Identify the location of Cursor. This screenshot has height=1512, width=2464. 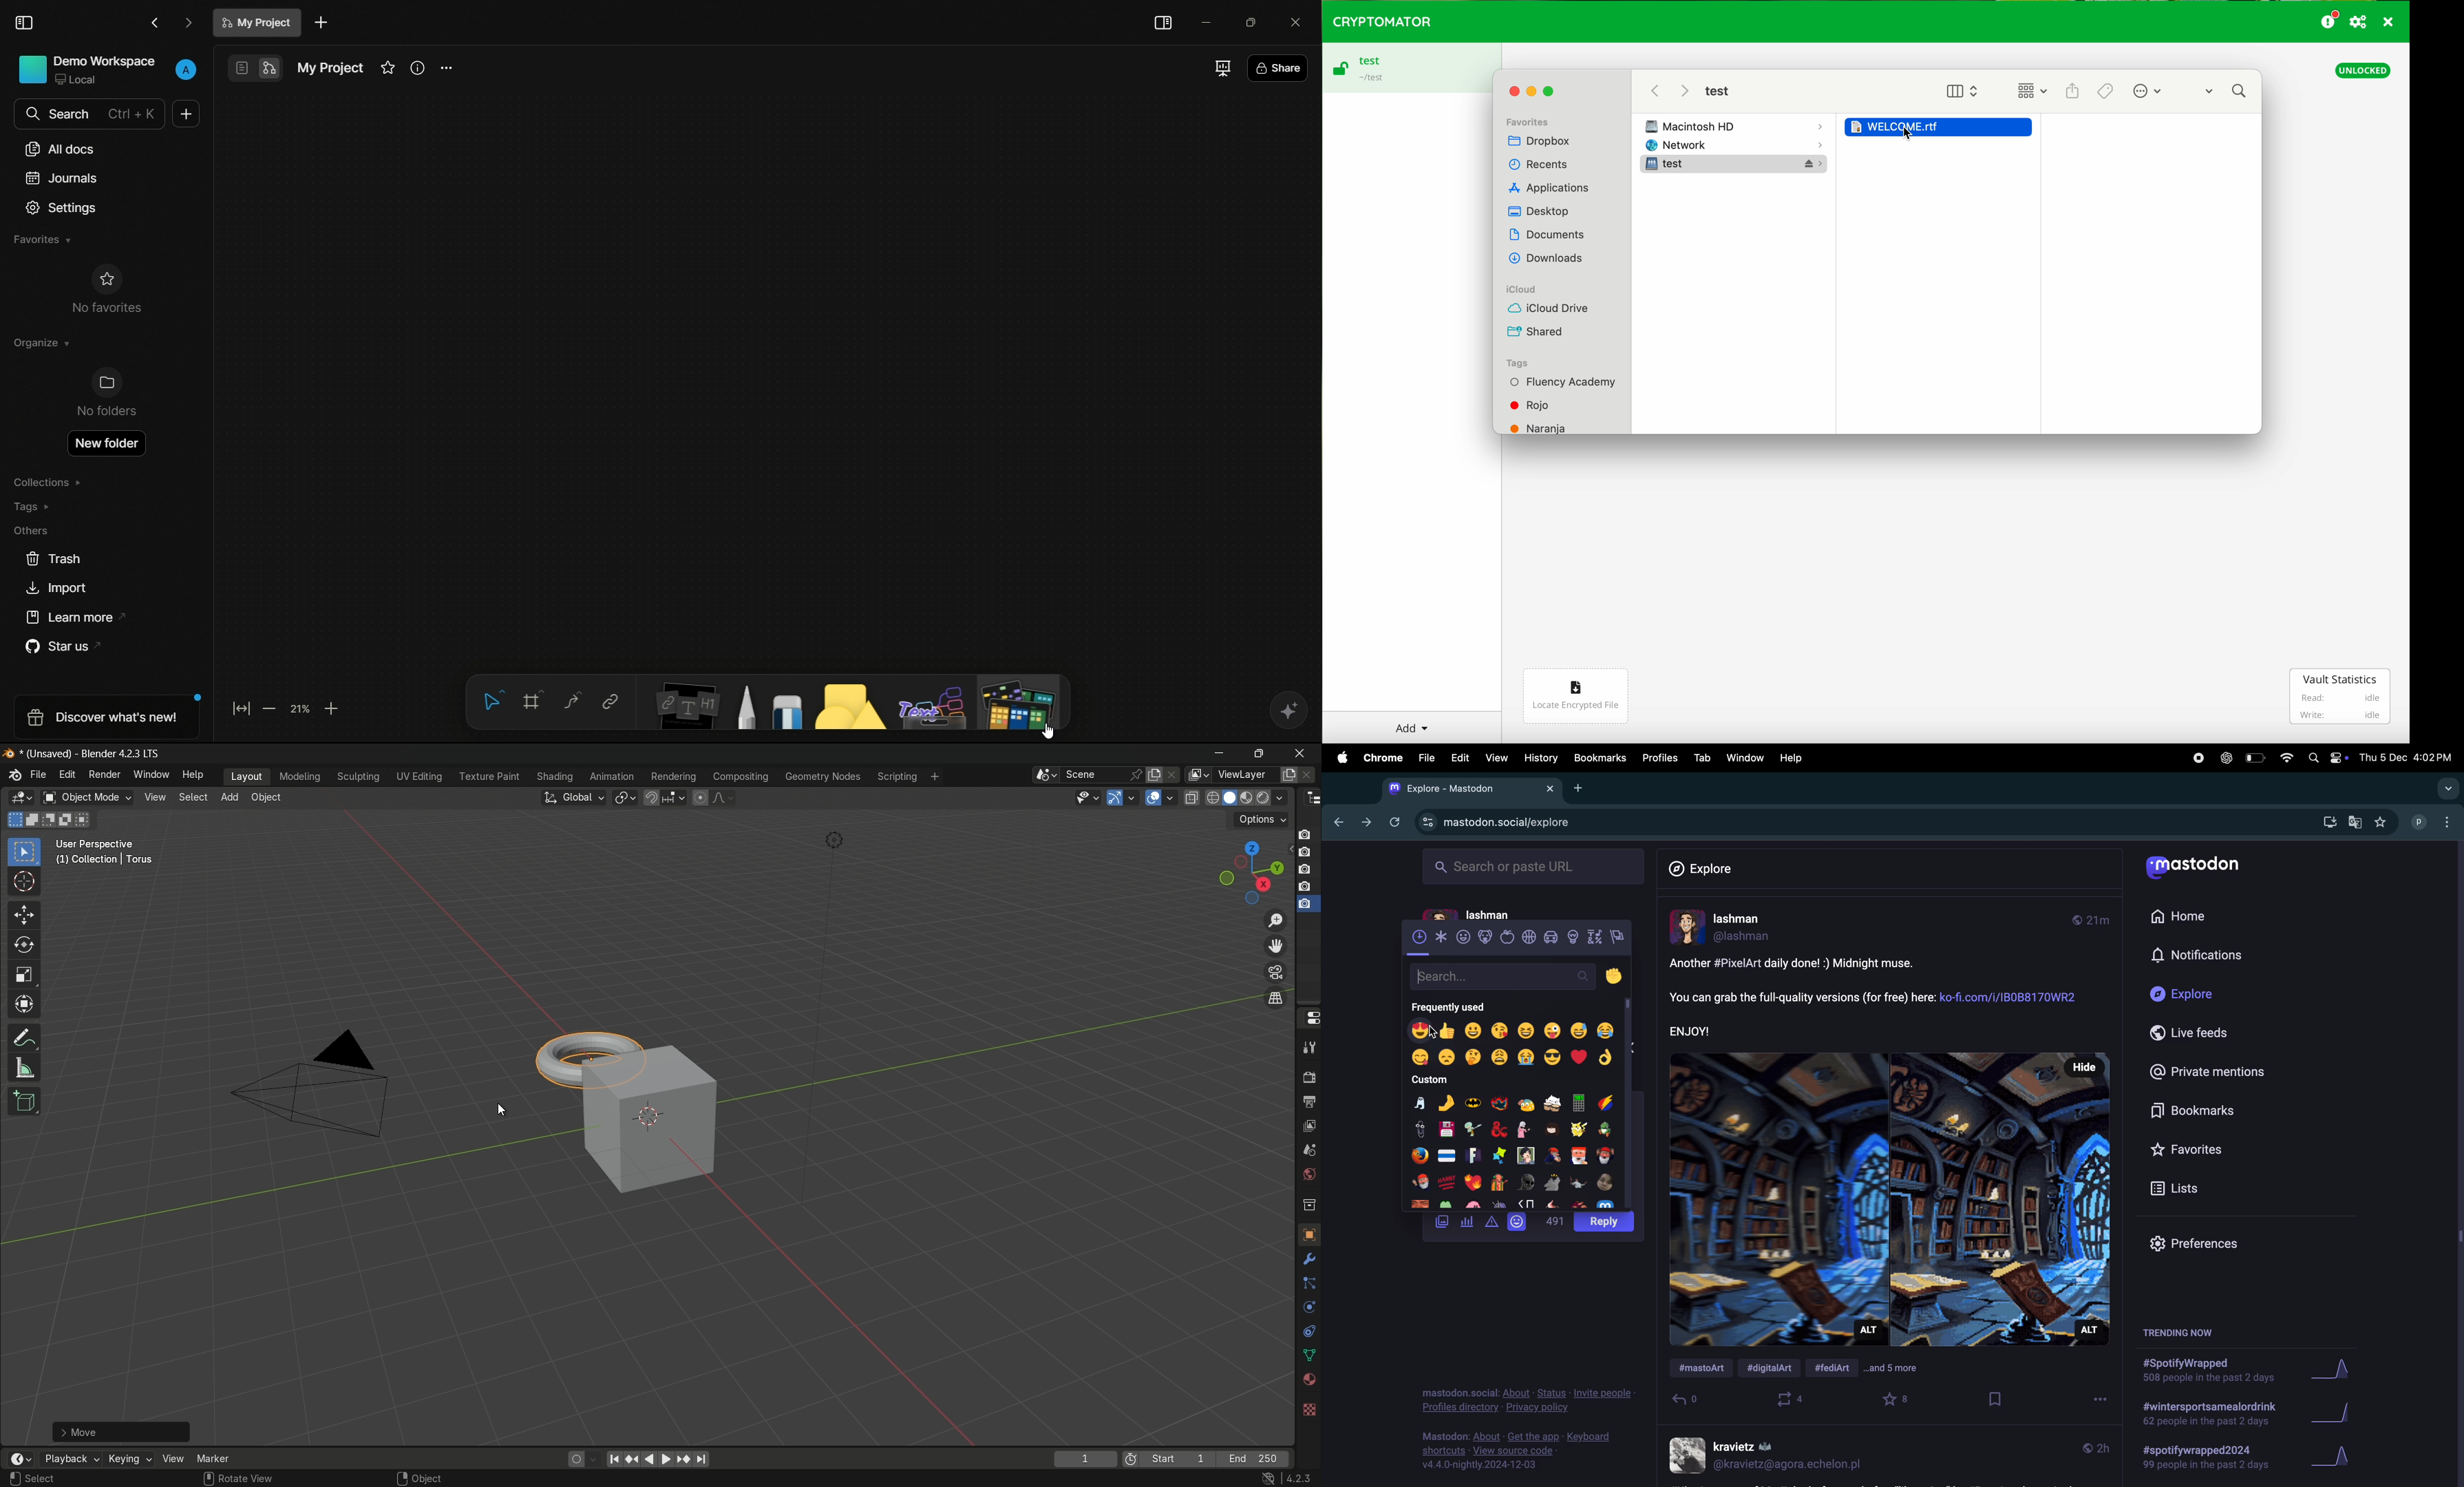
(1434, 1032).